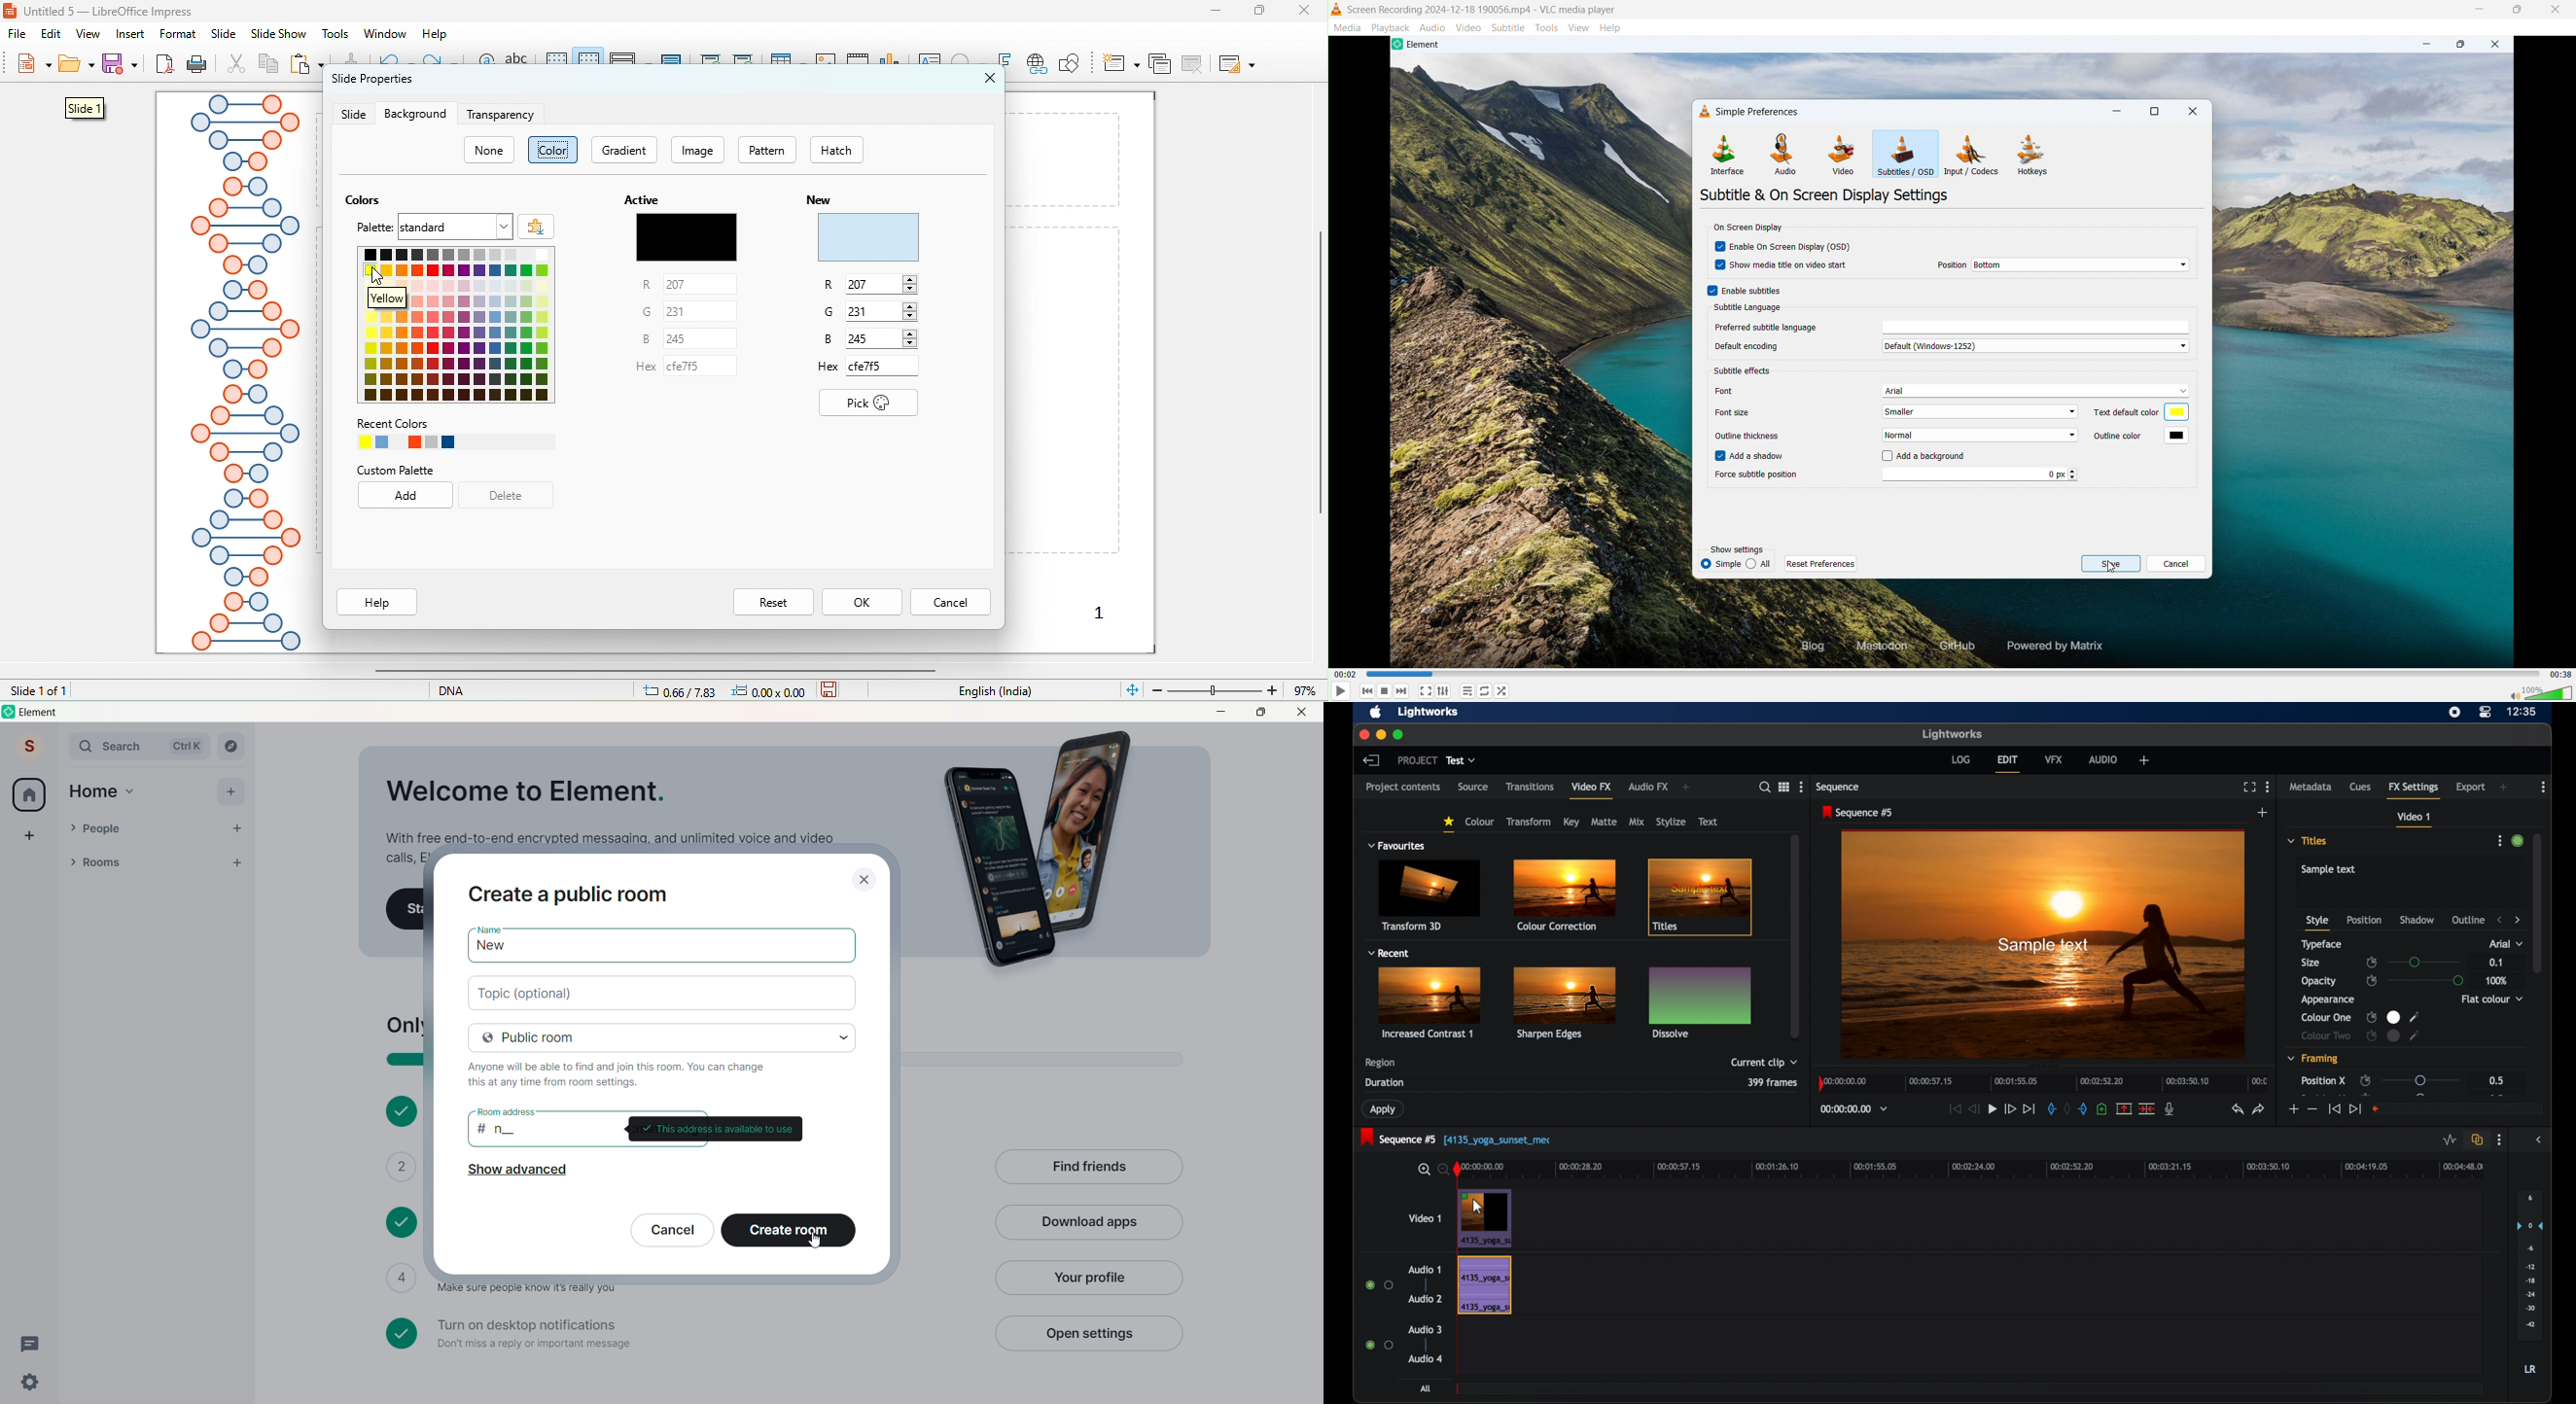 Image resolution: width=2576 pixels, height=1428 pixels. I want to click on close, so click(991, 78).